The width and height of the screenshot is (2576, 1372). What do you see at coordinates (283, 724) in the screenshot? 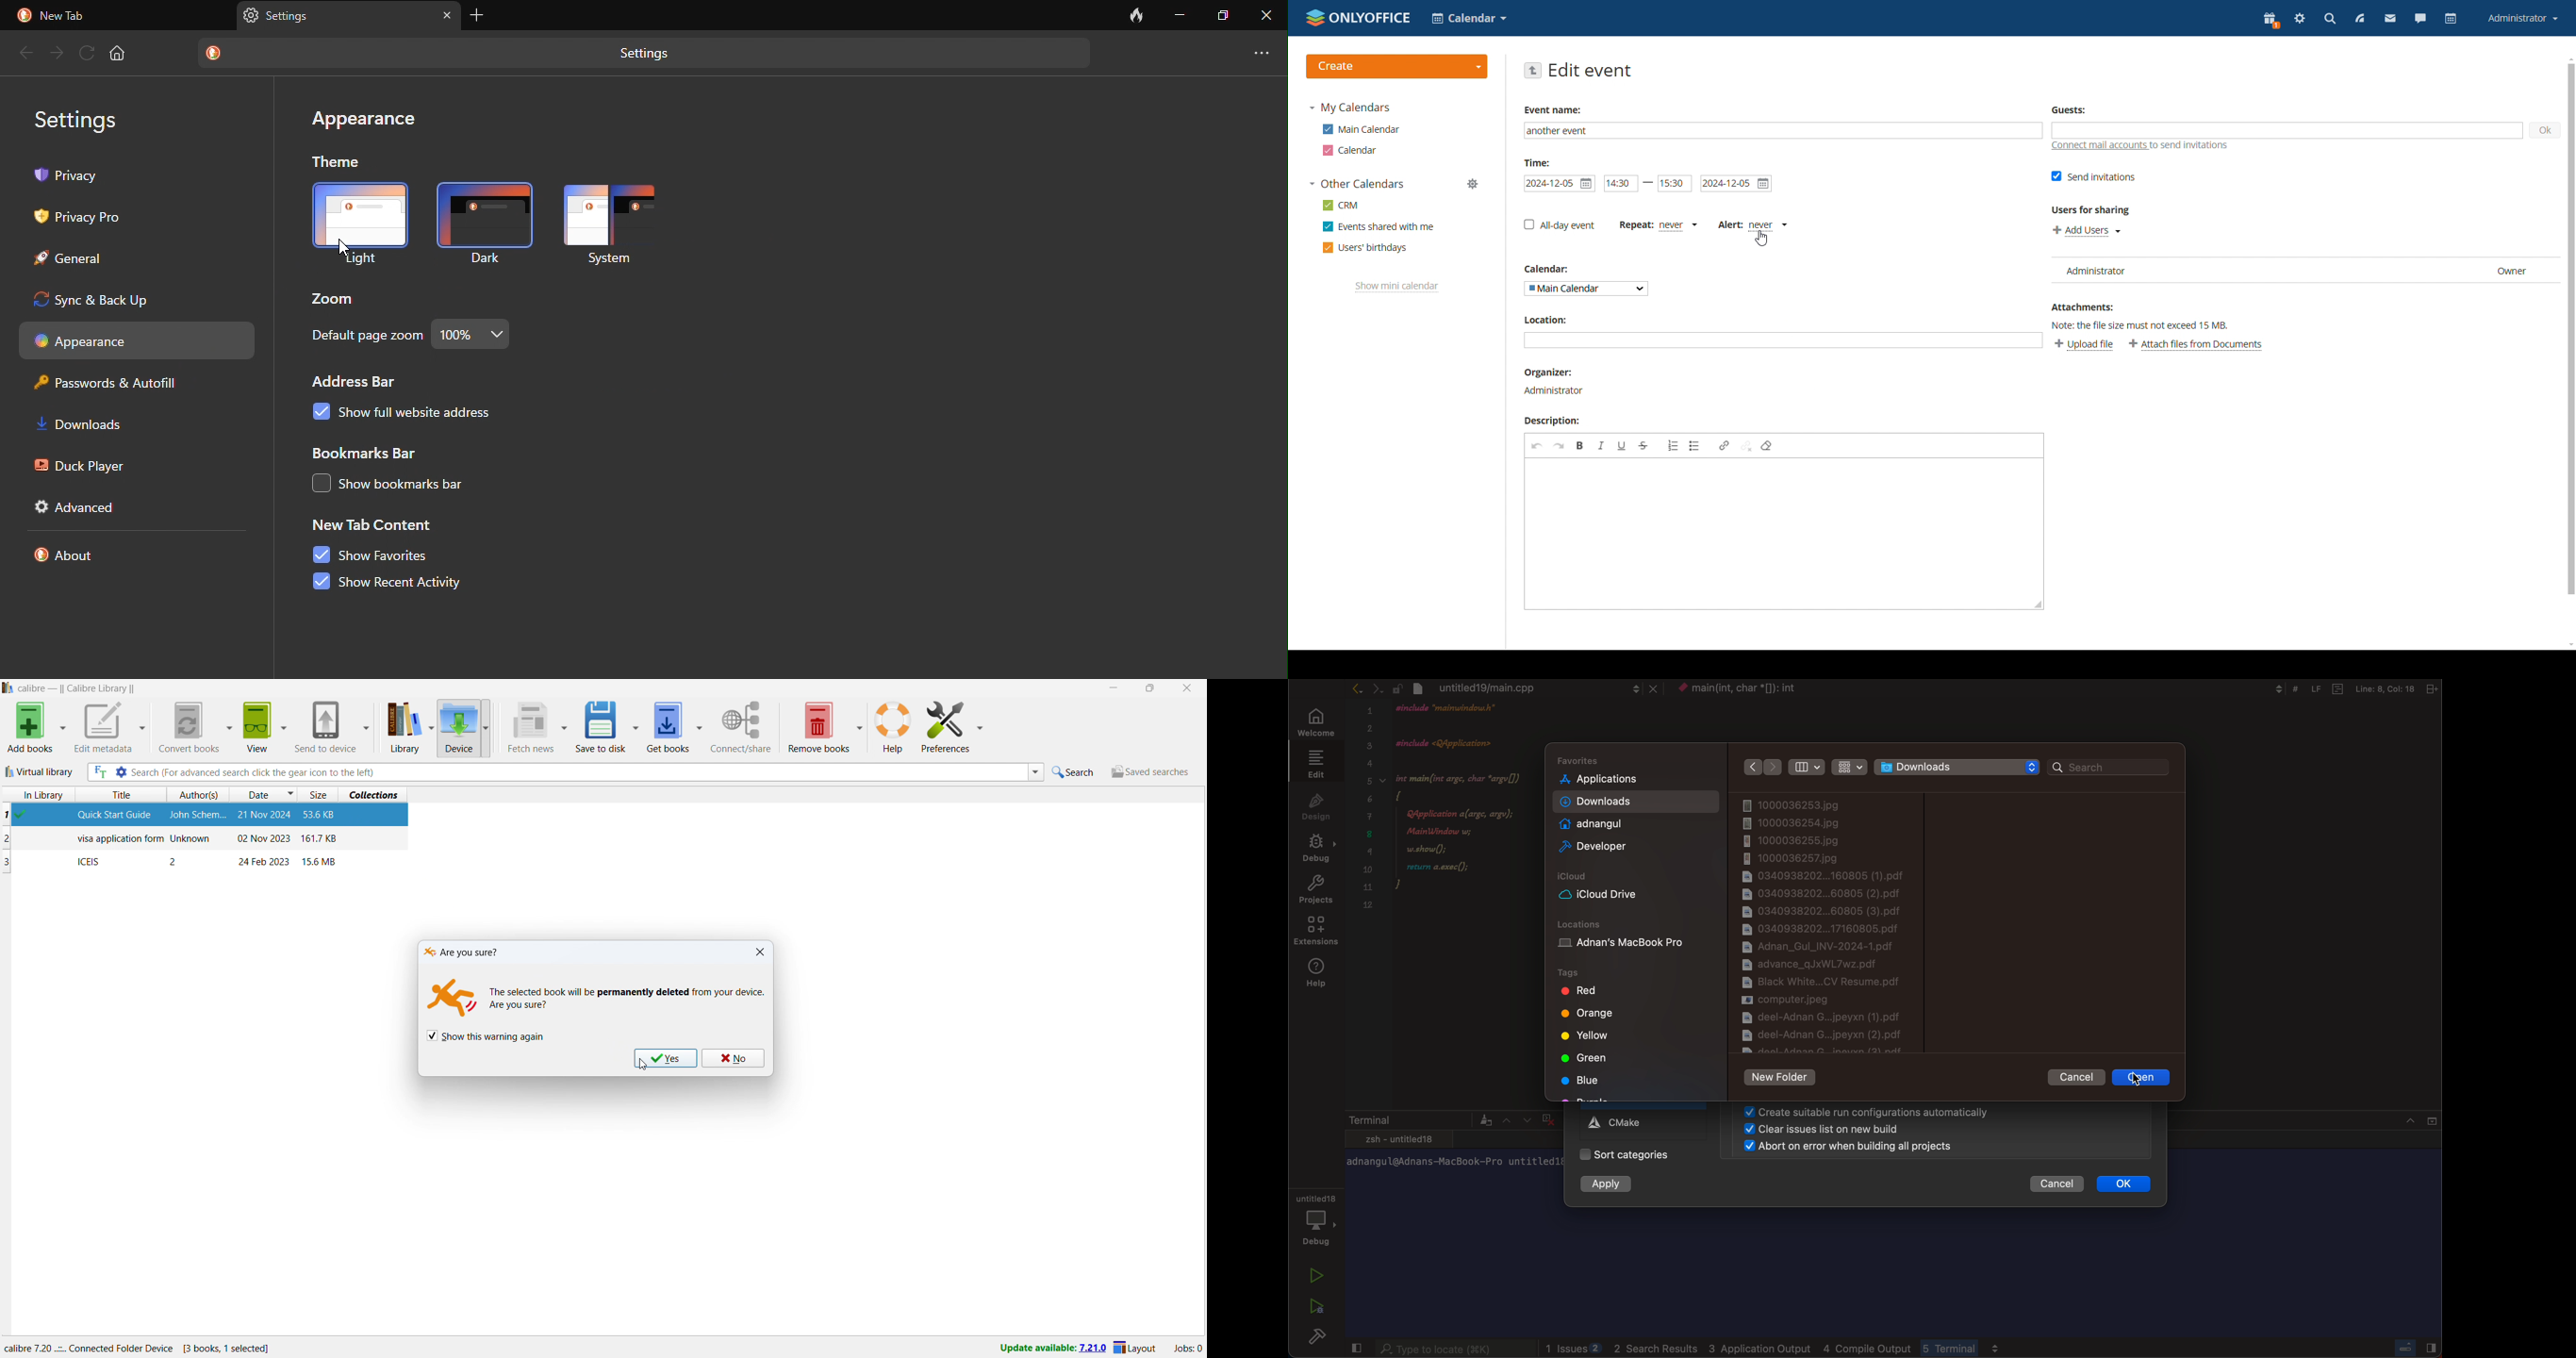
I see `view options` at bounding box center [283, 724].